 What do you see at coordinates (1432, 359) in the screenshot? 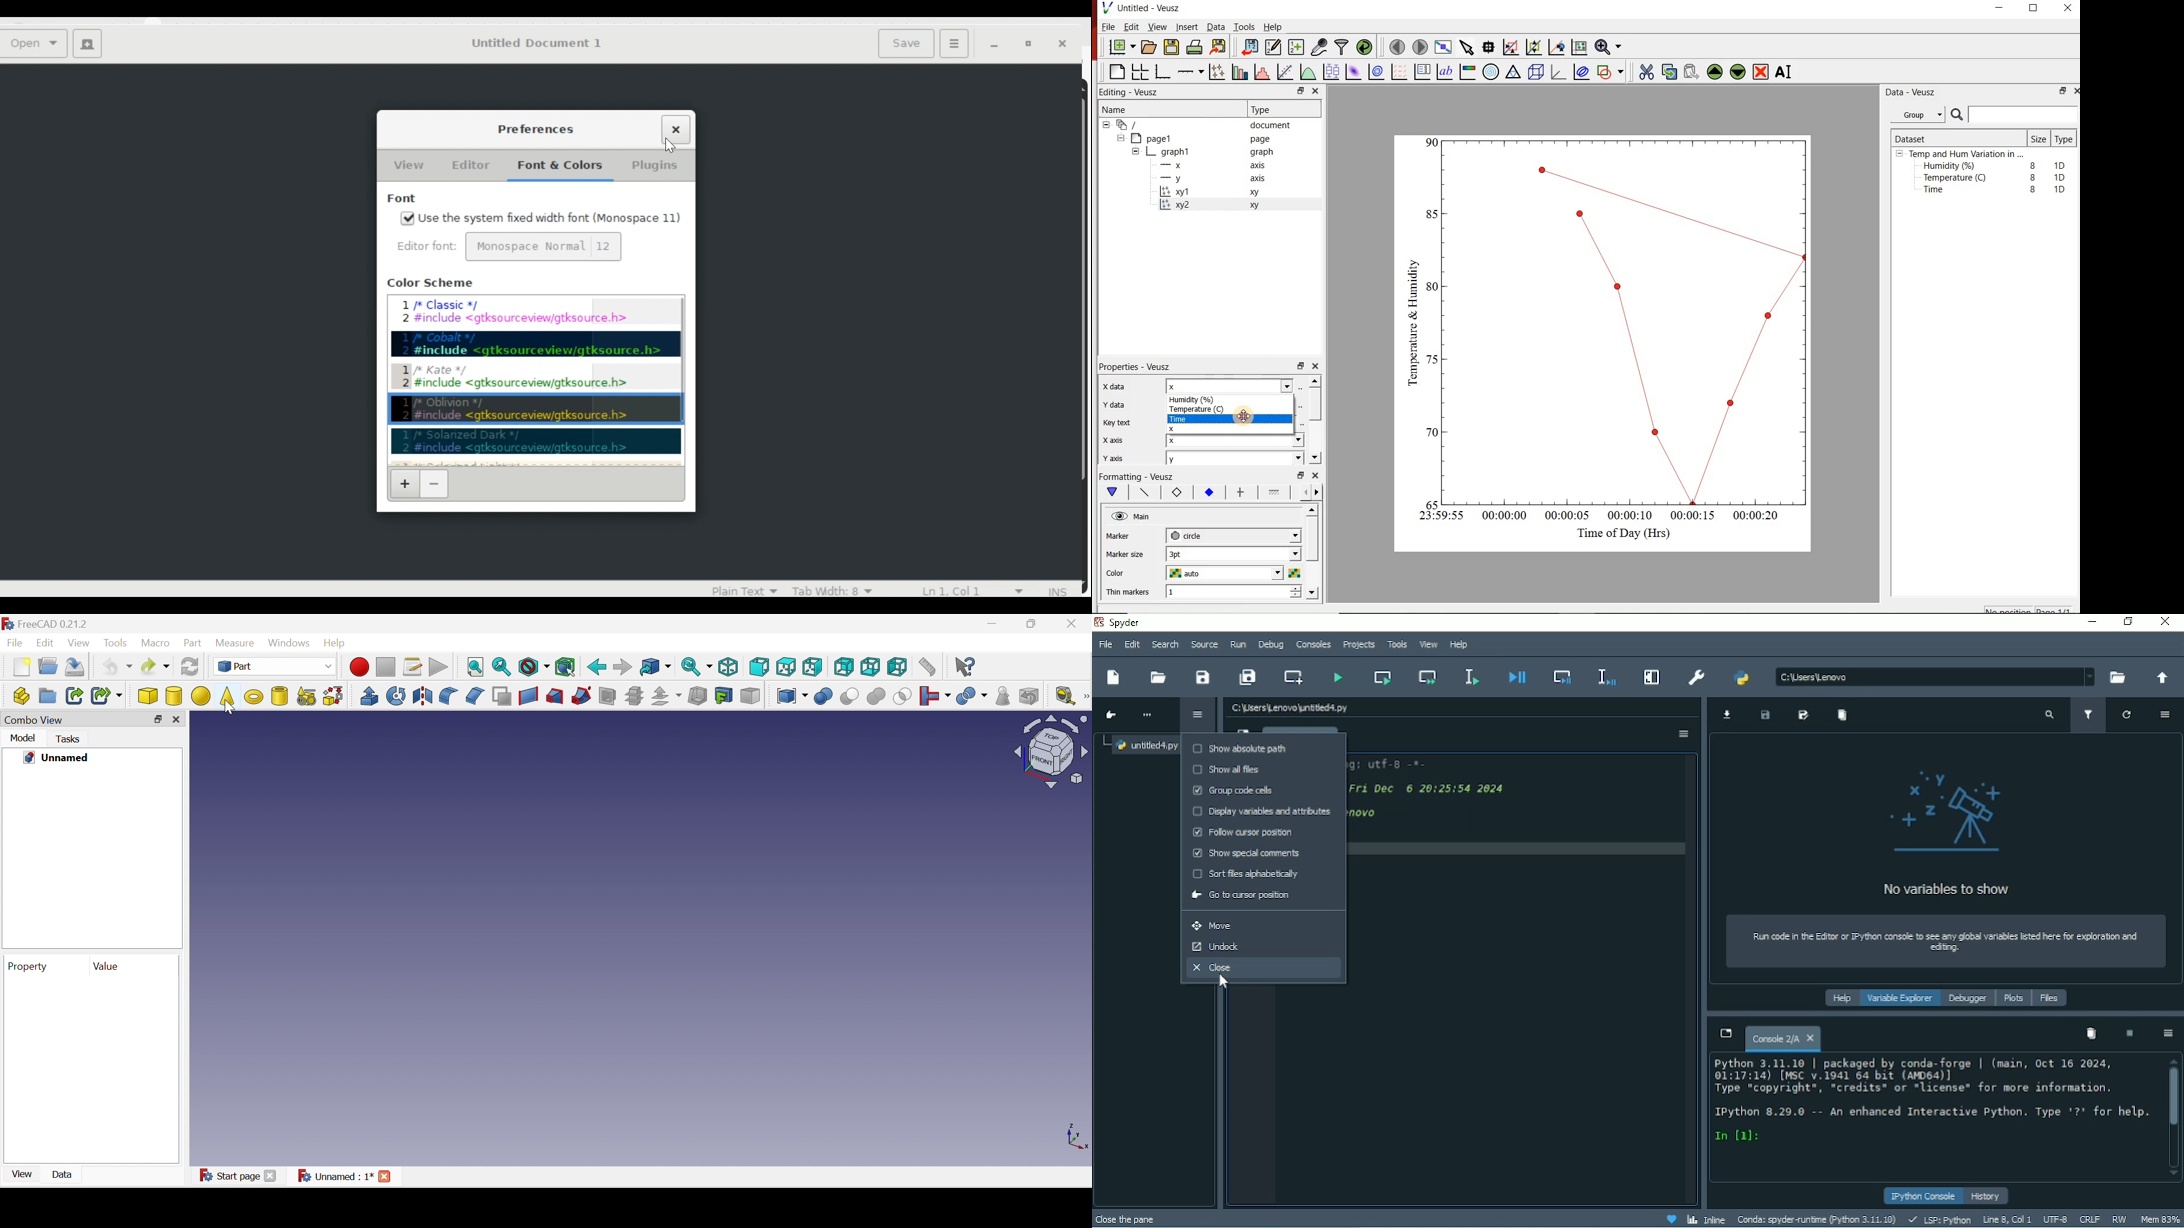
I see `0.4` at bounding box center [1432, 359].